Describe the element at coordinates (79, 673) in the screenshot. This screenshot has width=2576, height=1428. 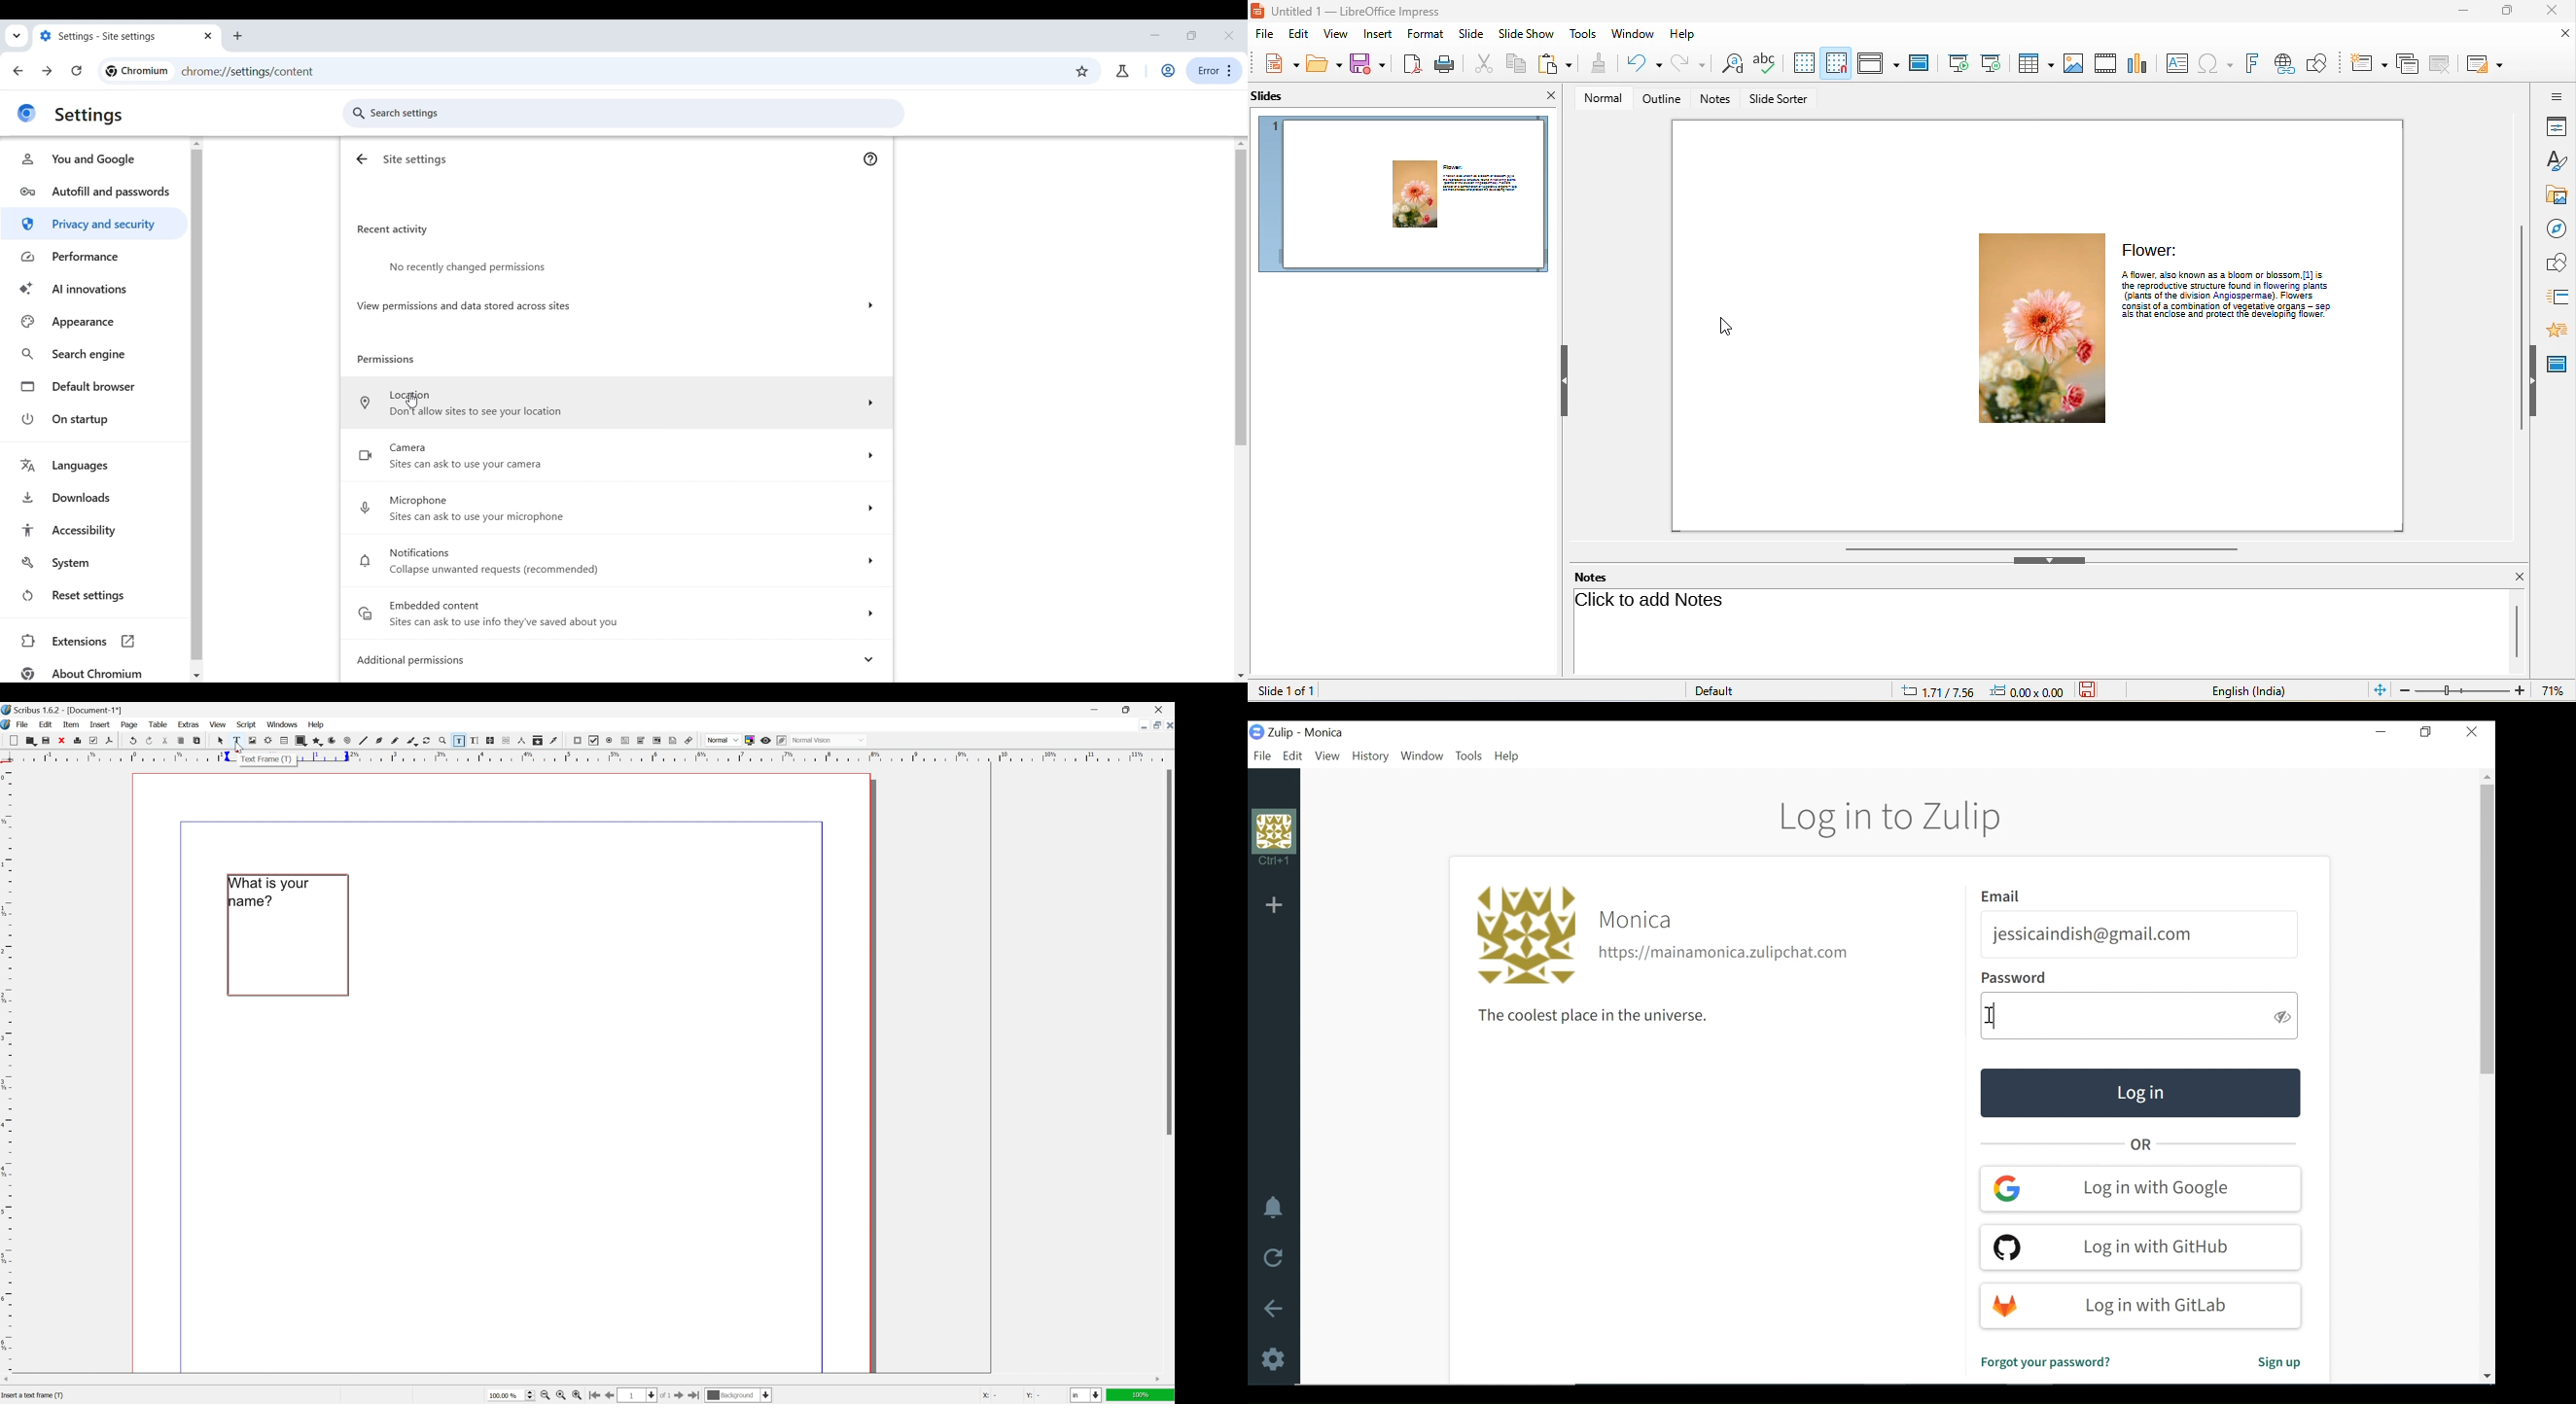
I see `about Chromium` at that location.